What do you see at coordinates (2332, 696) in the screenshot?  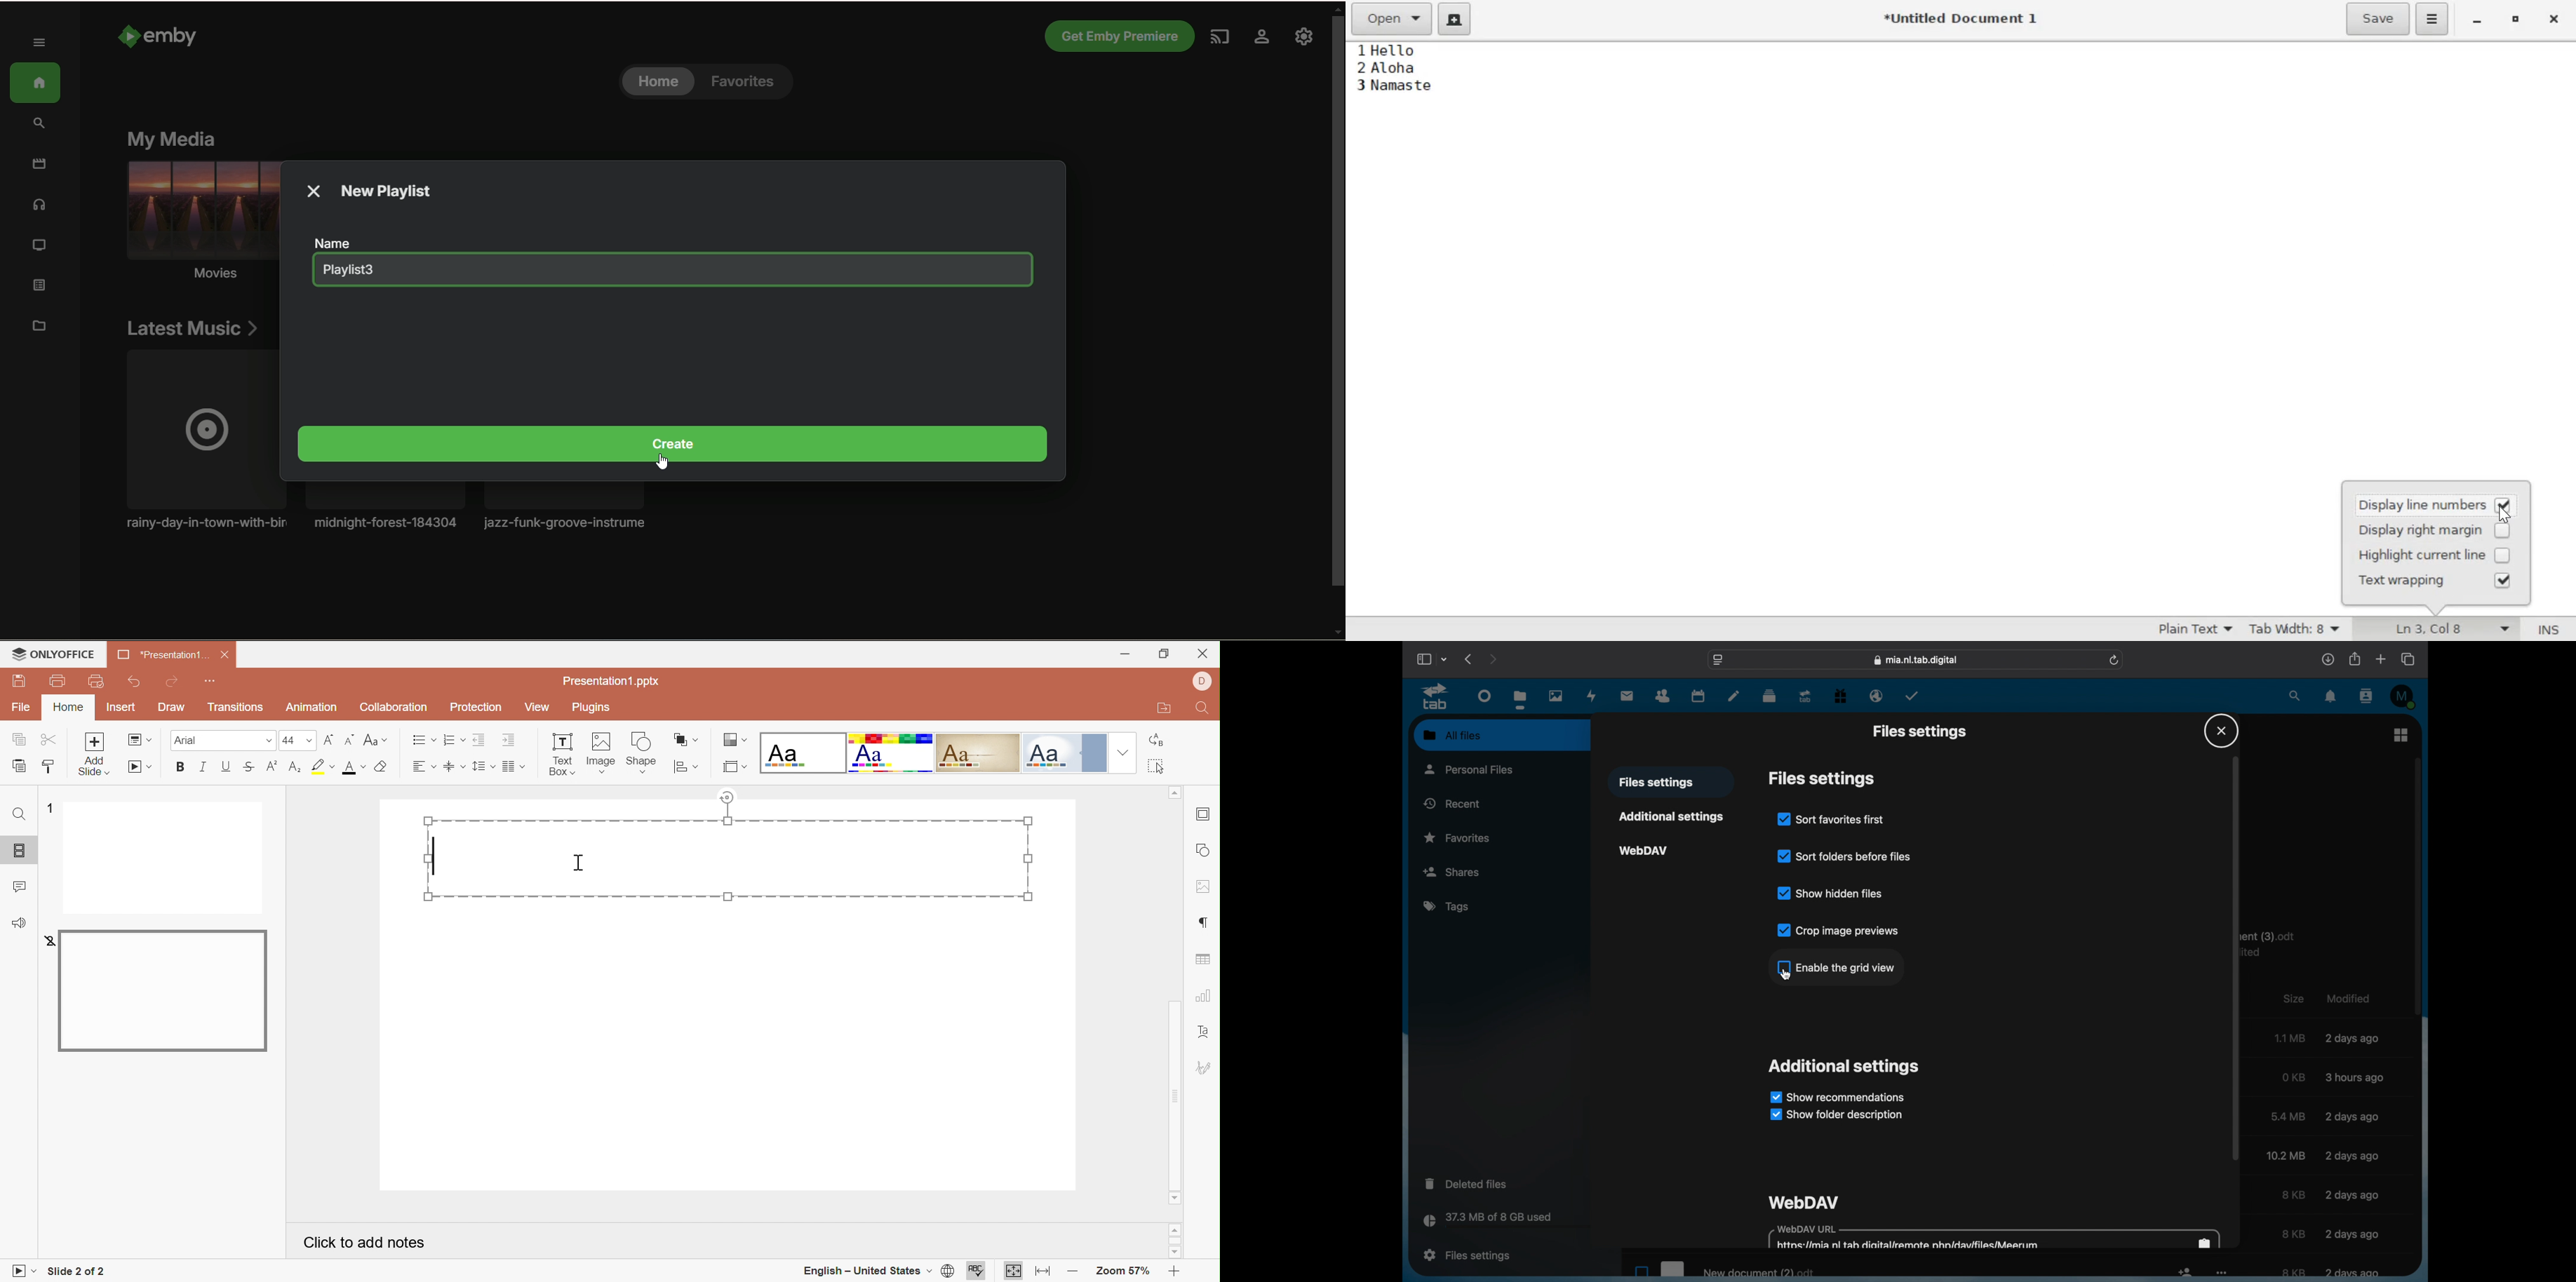 I see `notification` at bounding box center [2332, 696].